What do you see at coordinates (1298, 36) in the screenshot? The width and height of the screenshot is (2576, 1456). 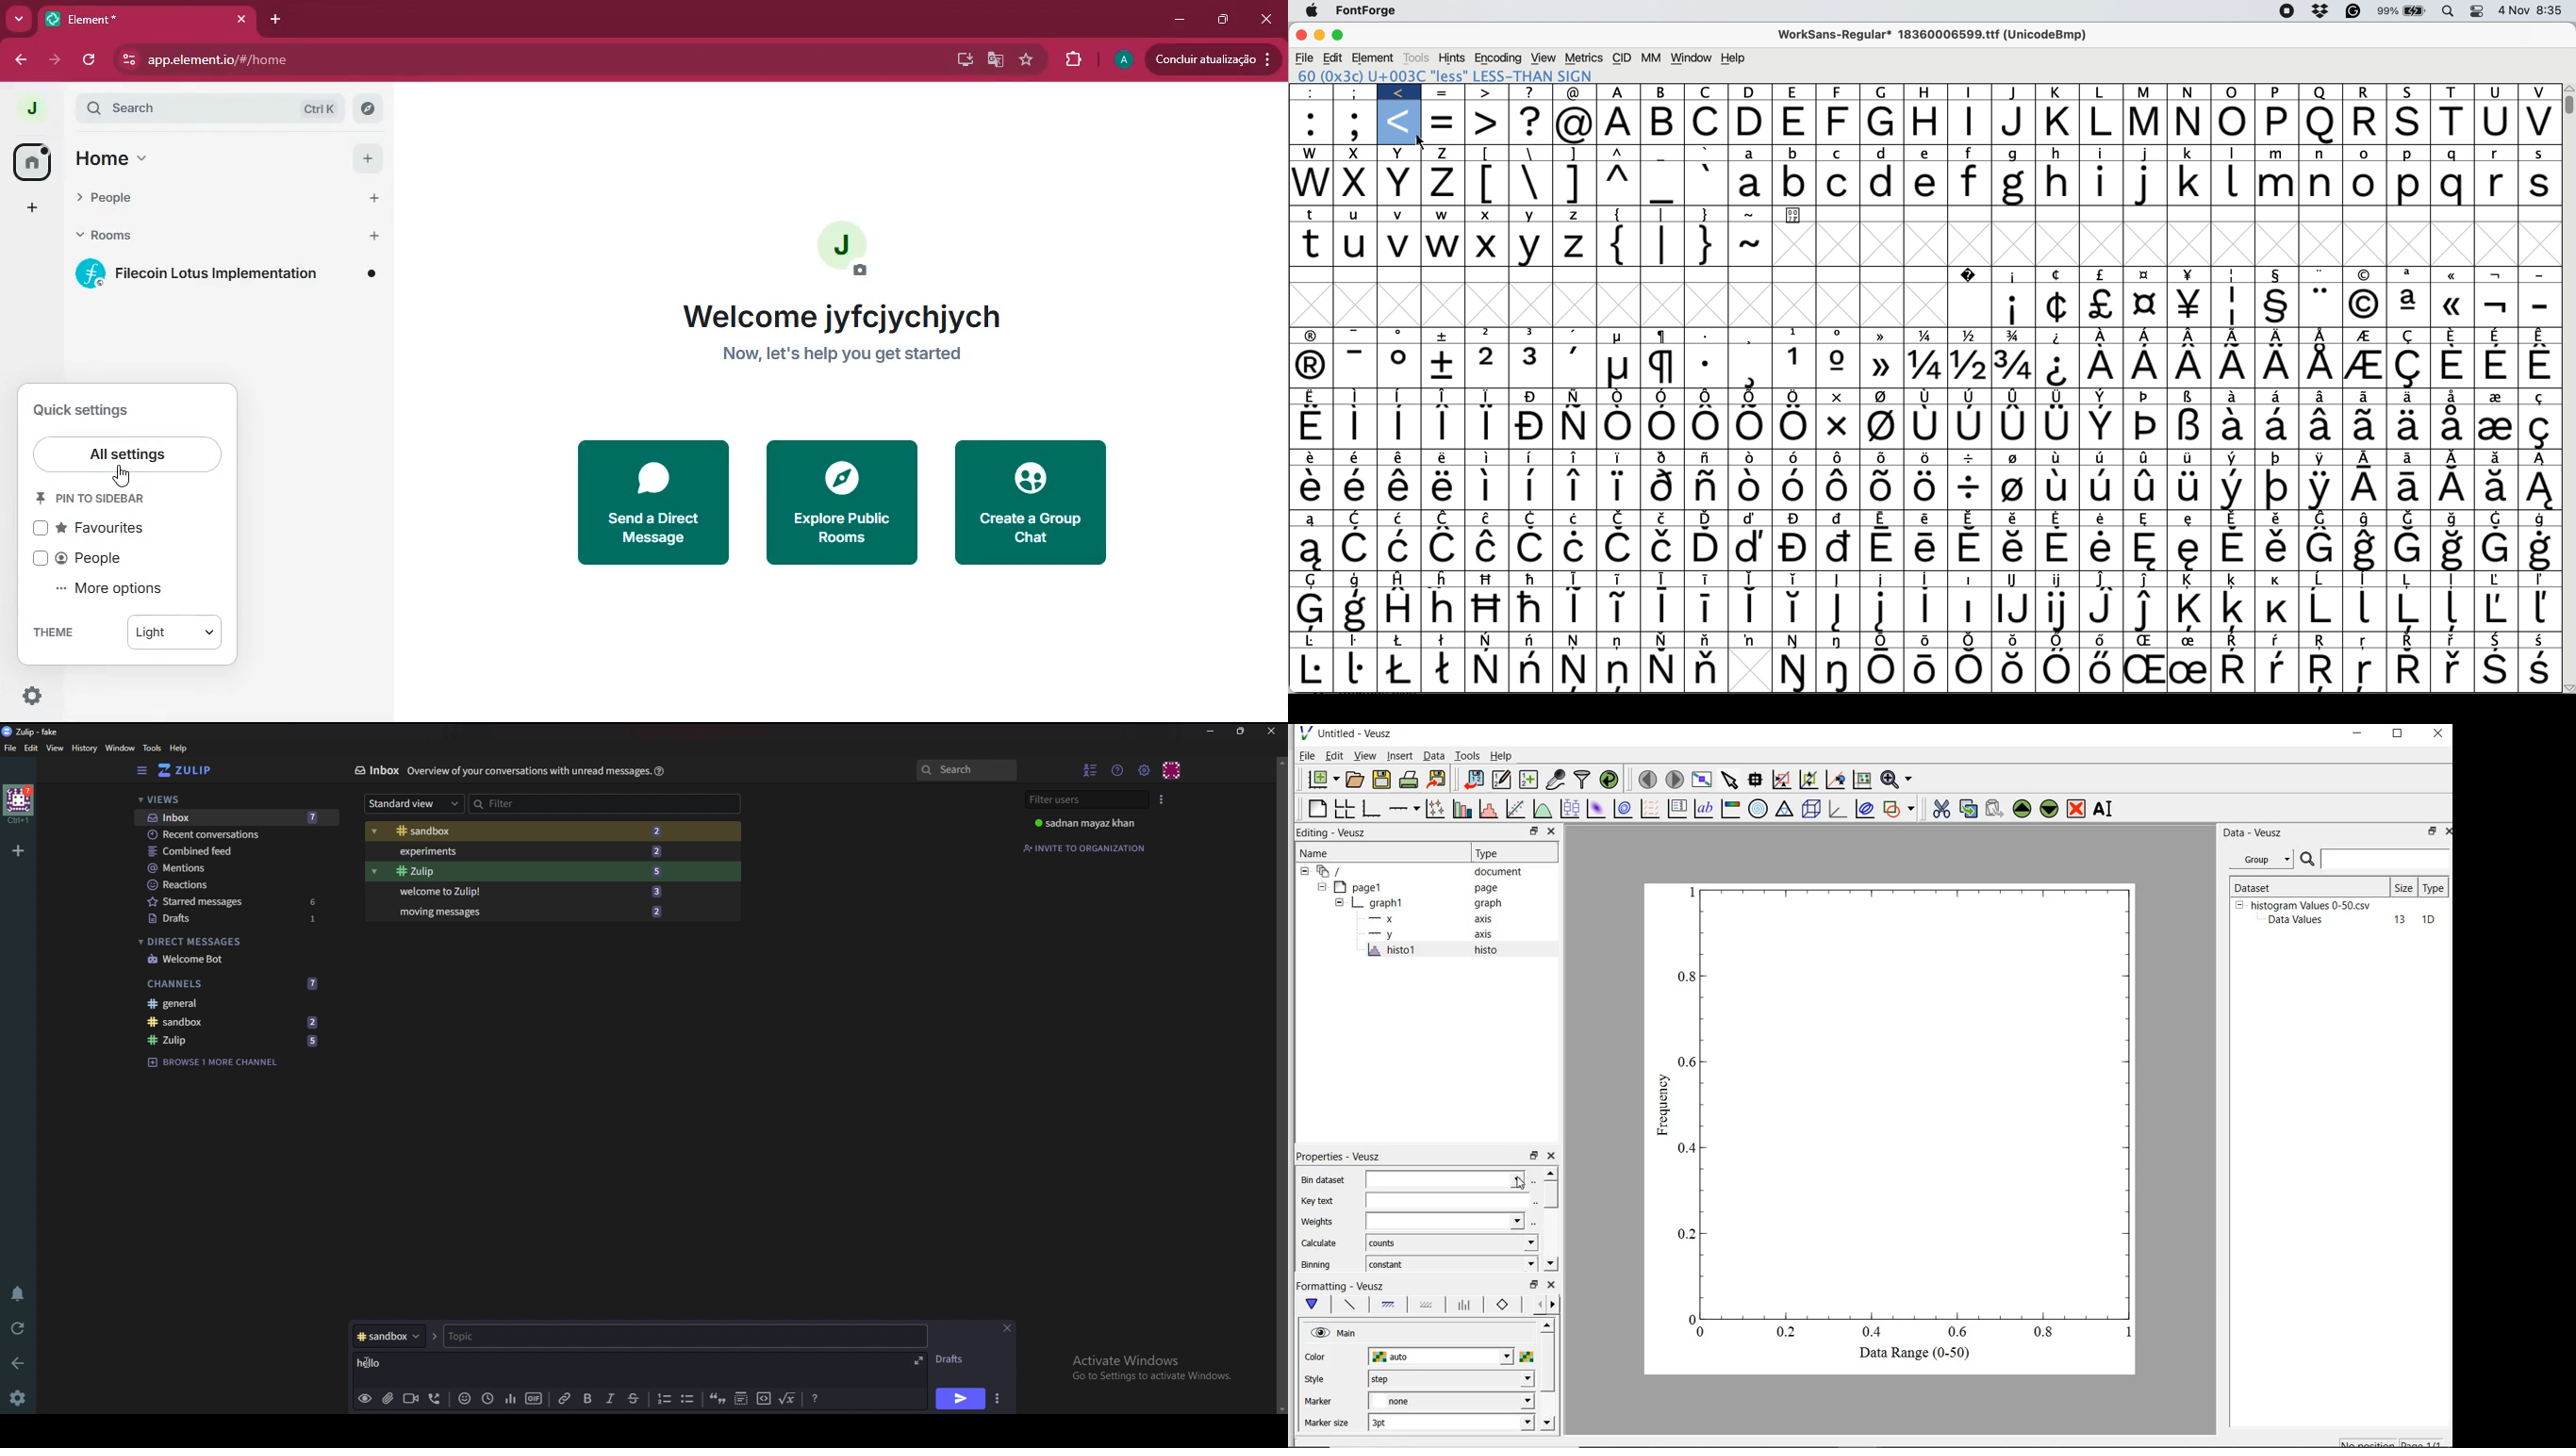 I see `close` at bounding box center [1298, 36].